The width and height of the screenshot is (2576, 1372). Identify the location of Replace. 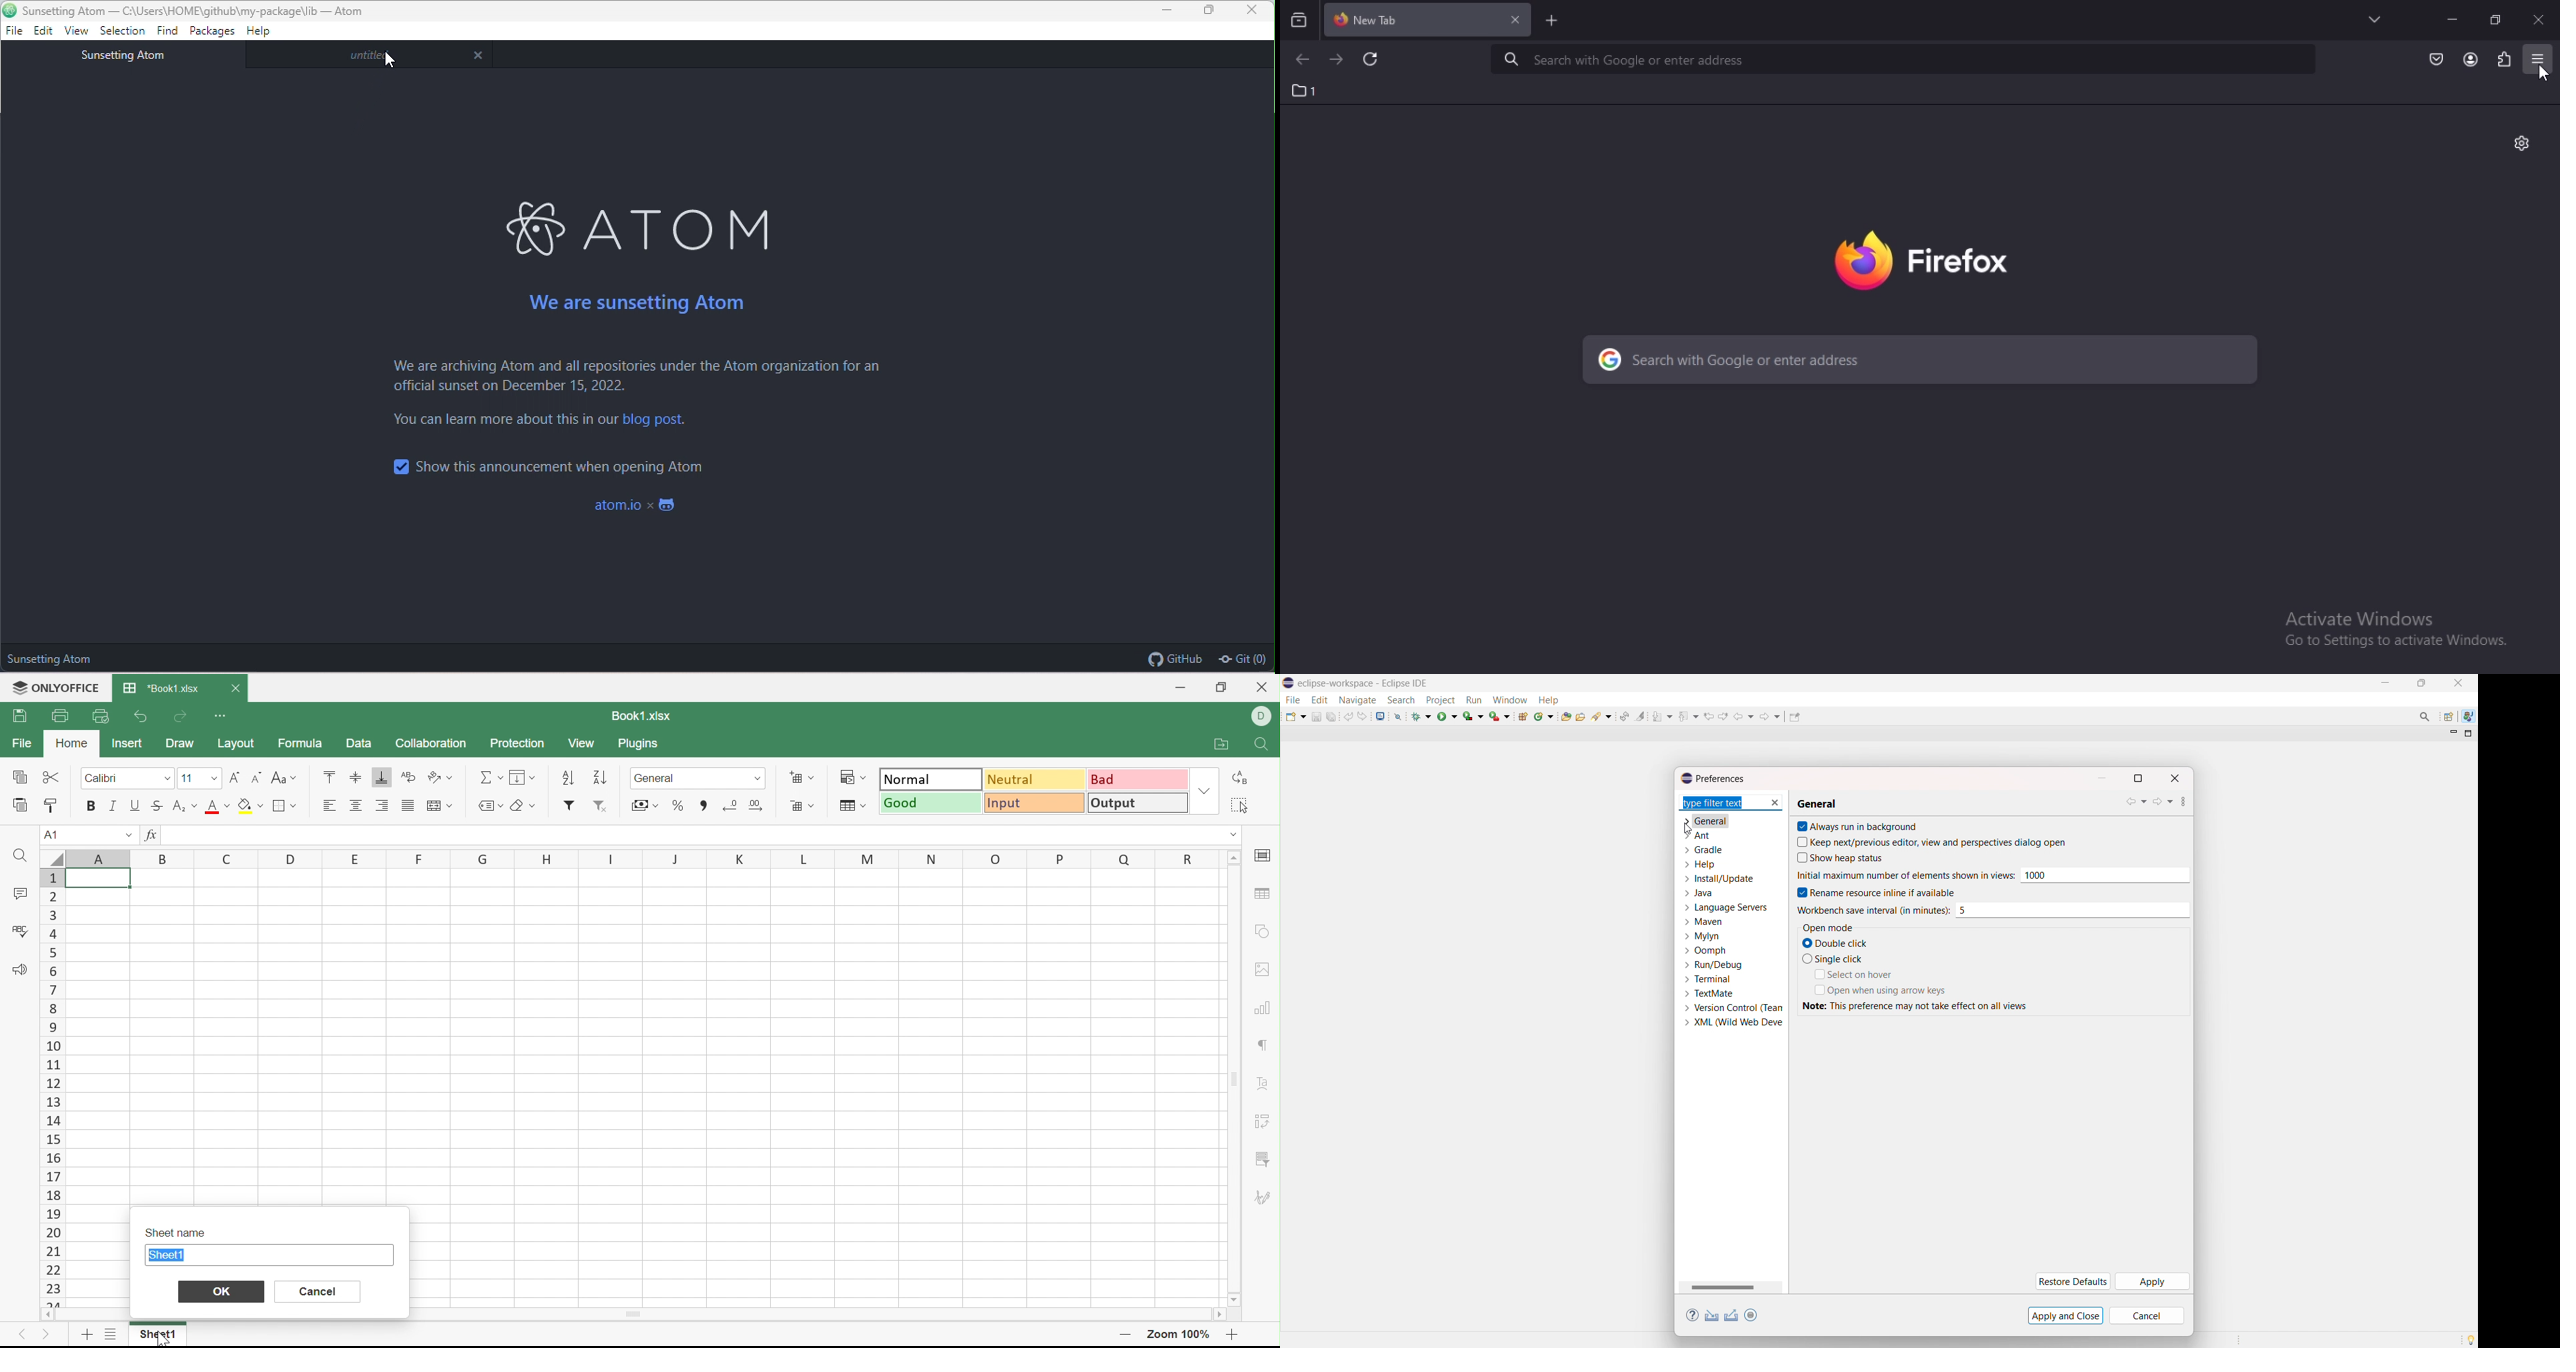
(1243, 779).